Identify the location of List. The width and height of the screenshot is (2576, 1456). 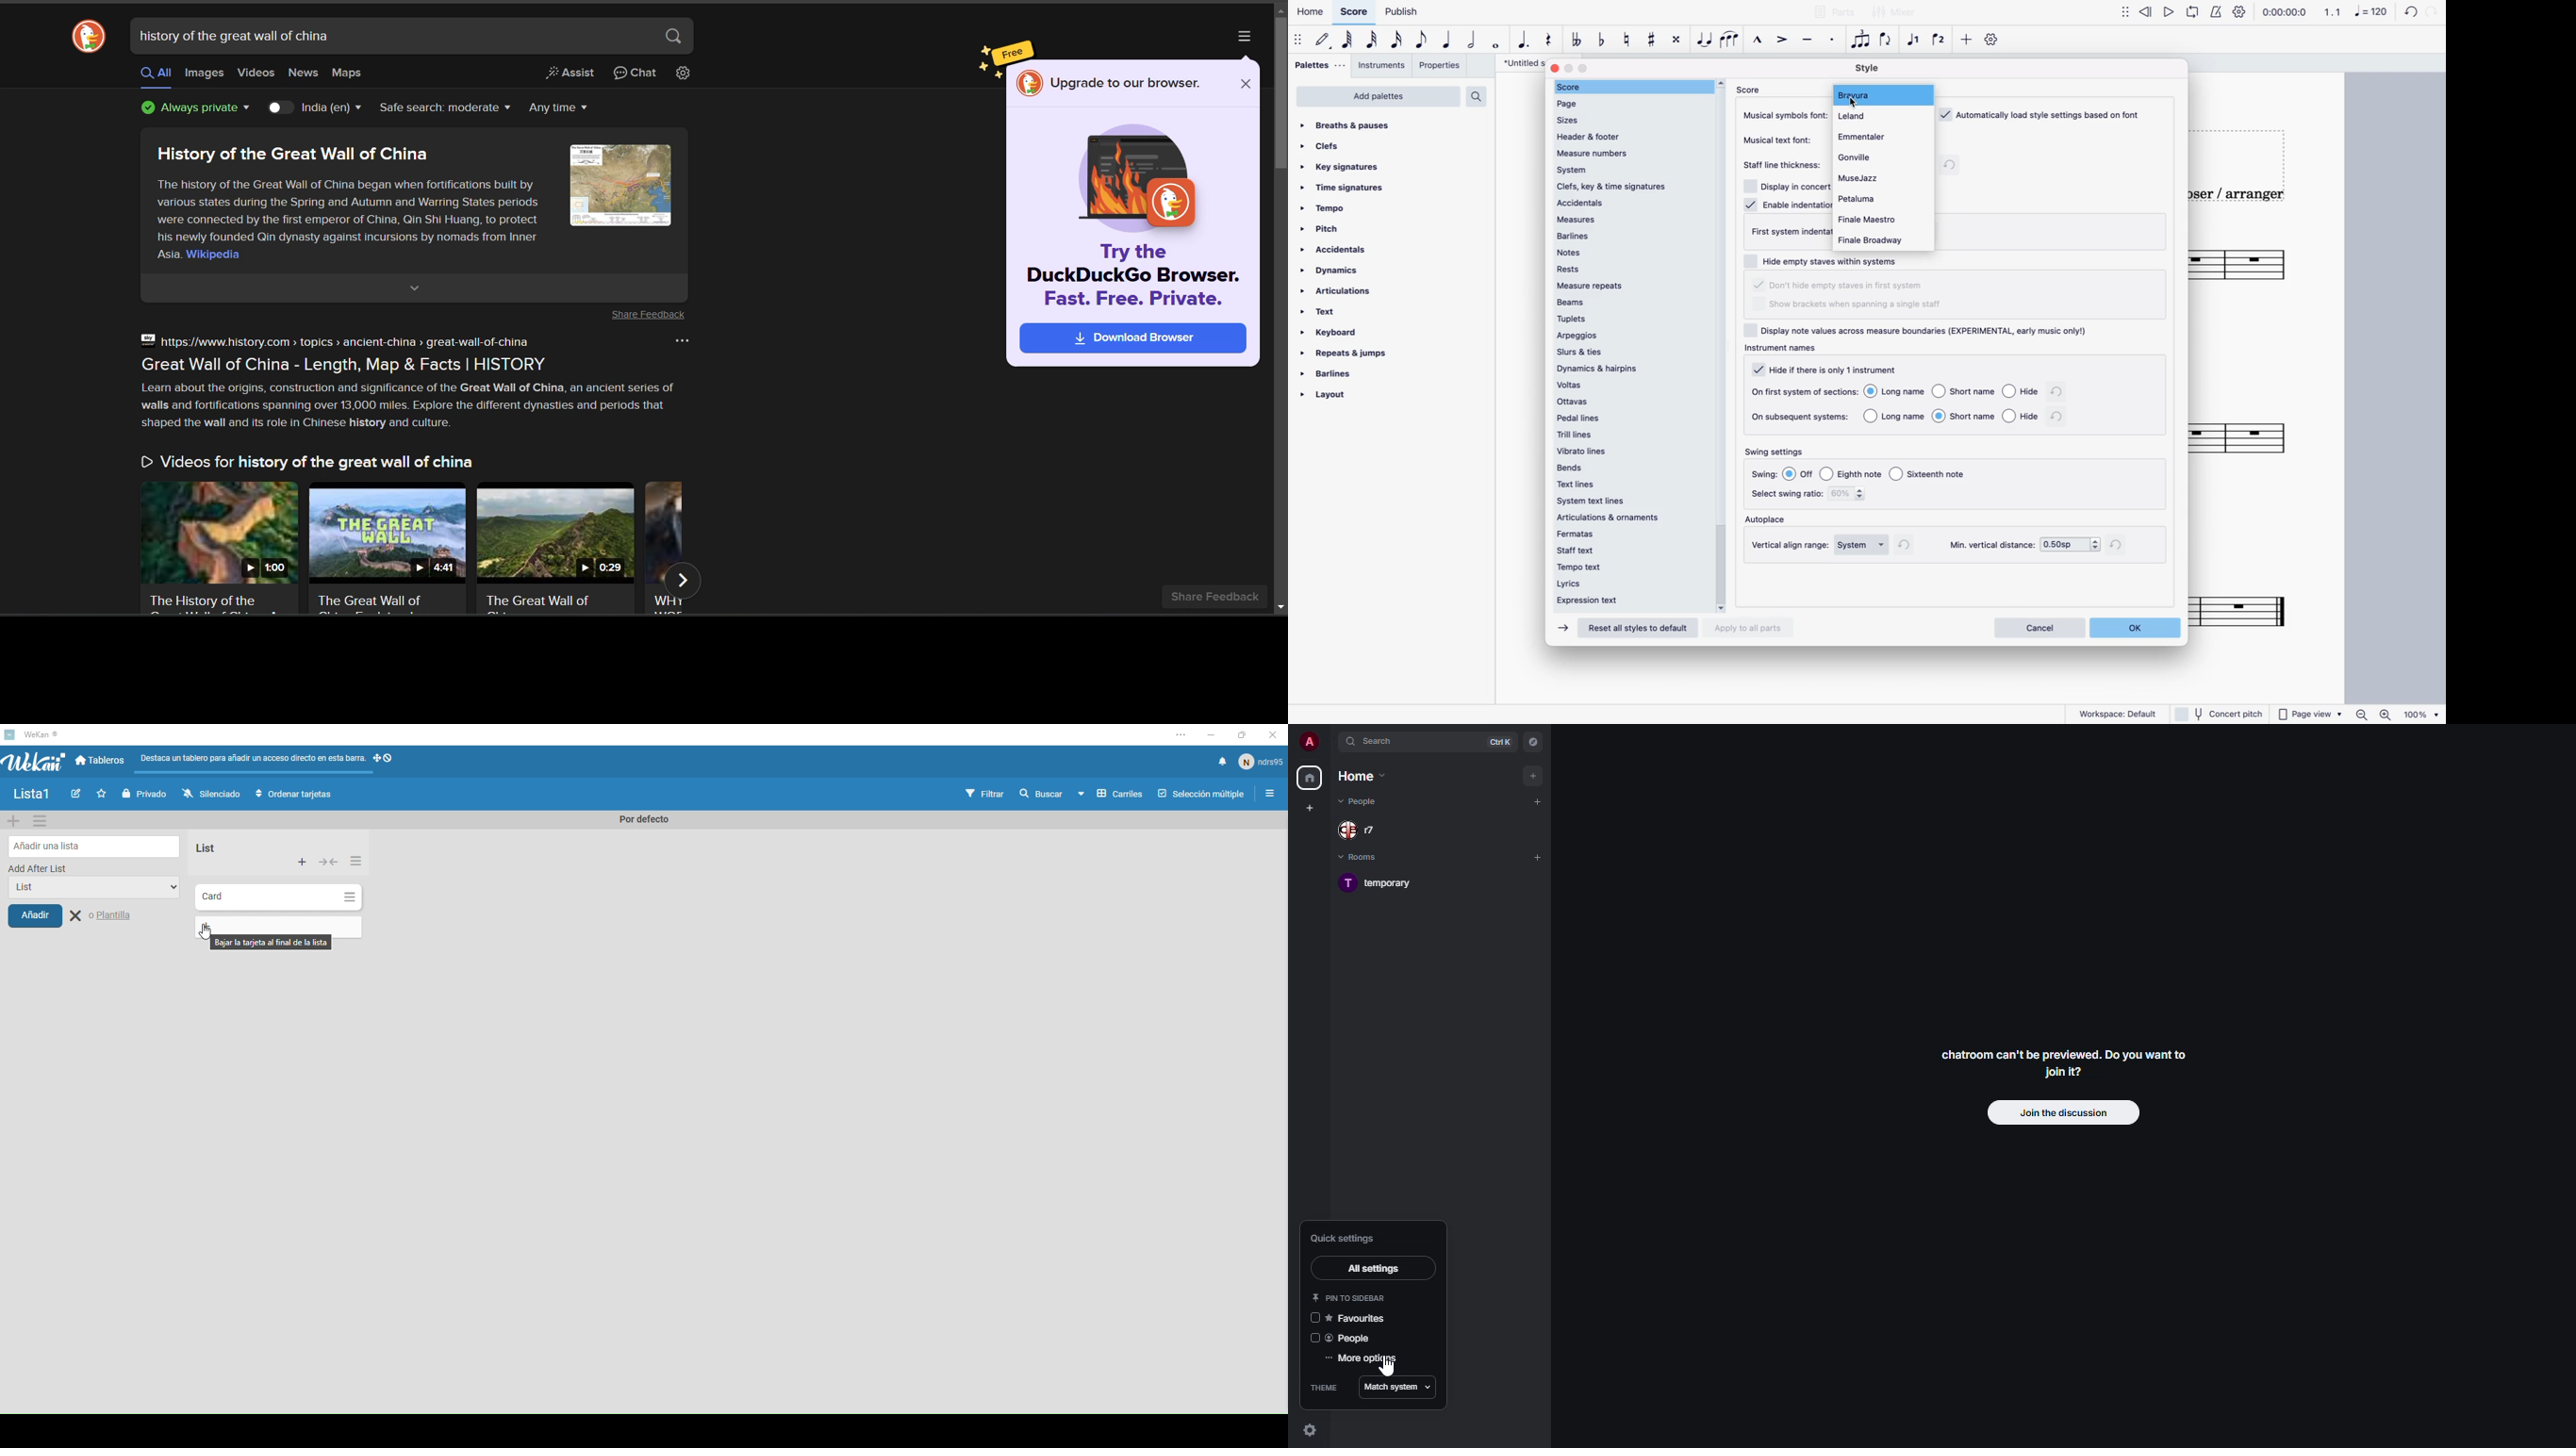
(93, 889).